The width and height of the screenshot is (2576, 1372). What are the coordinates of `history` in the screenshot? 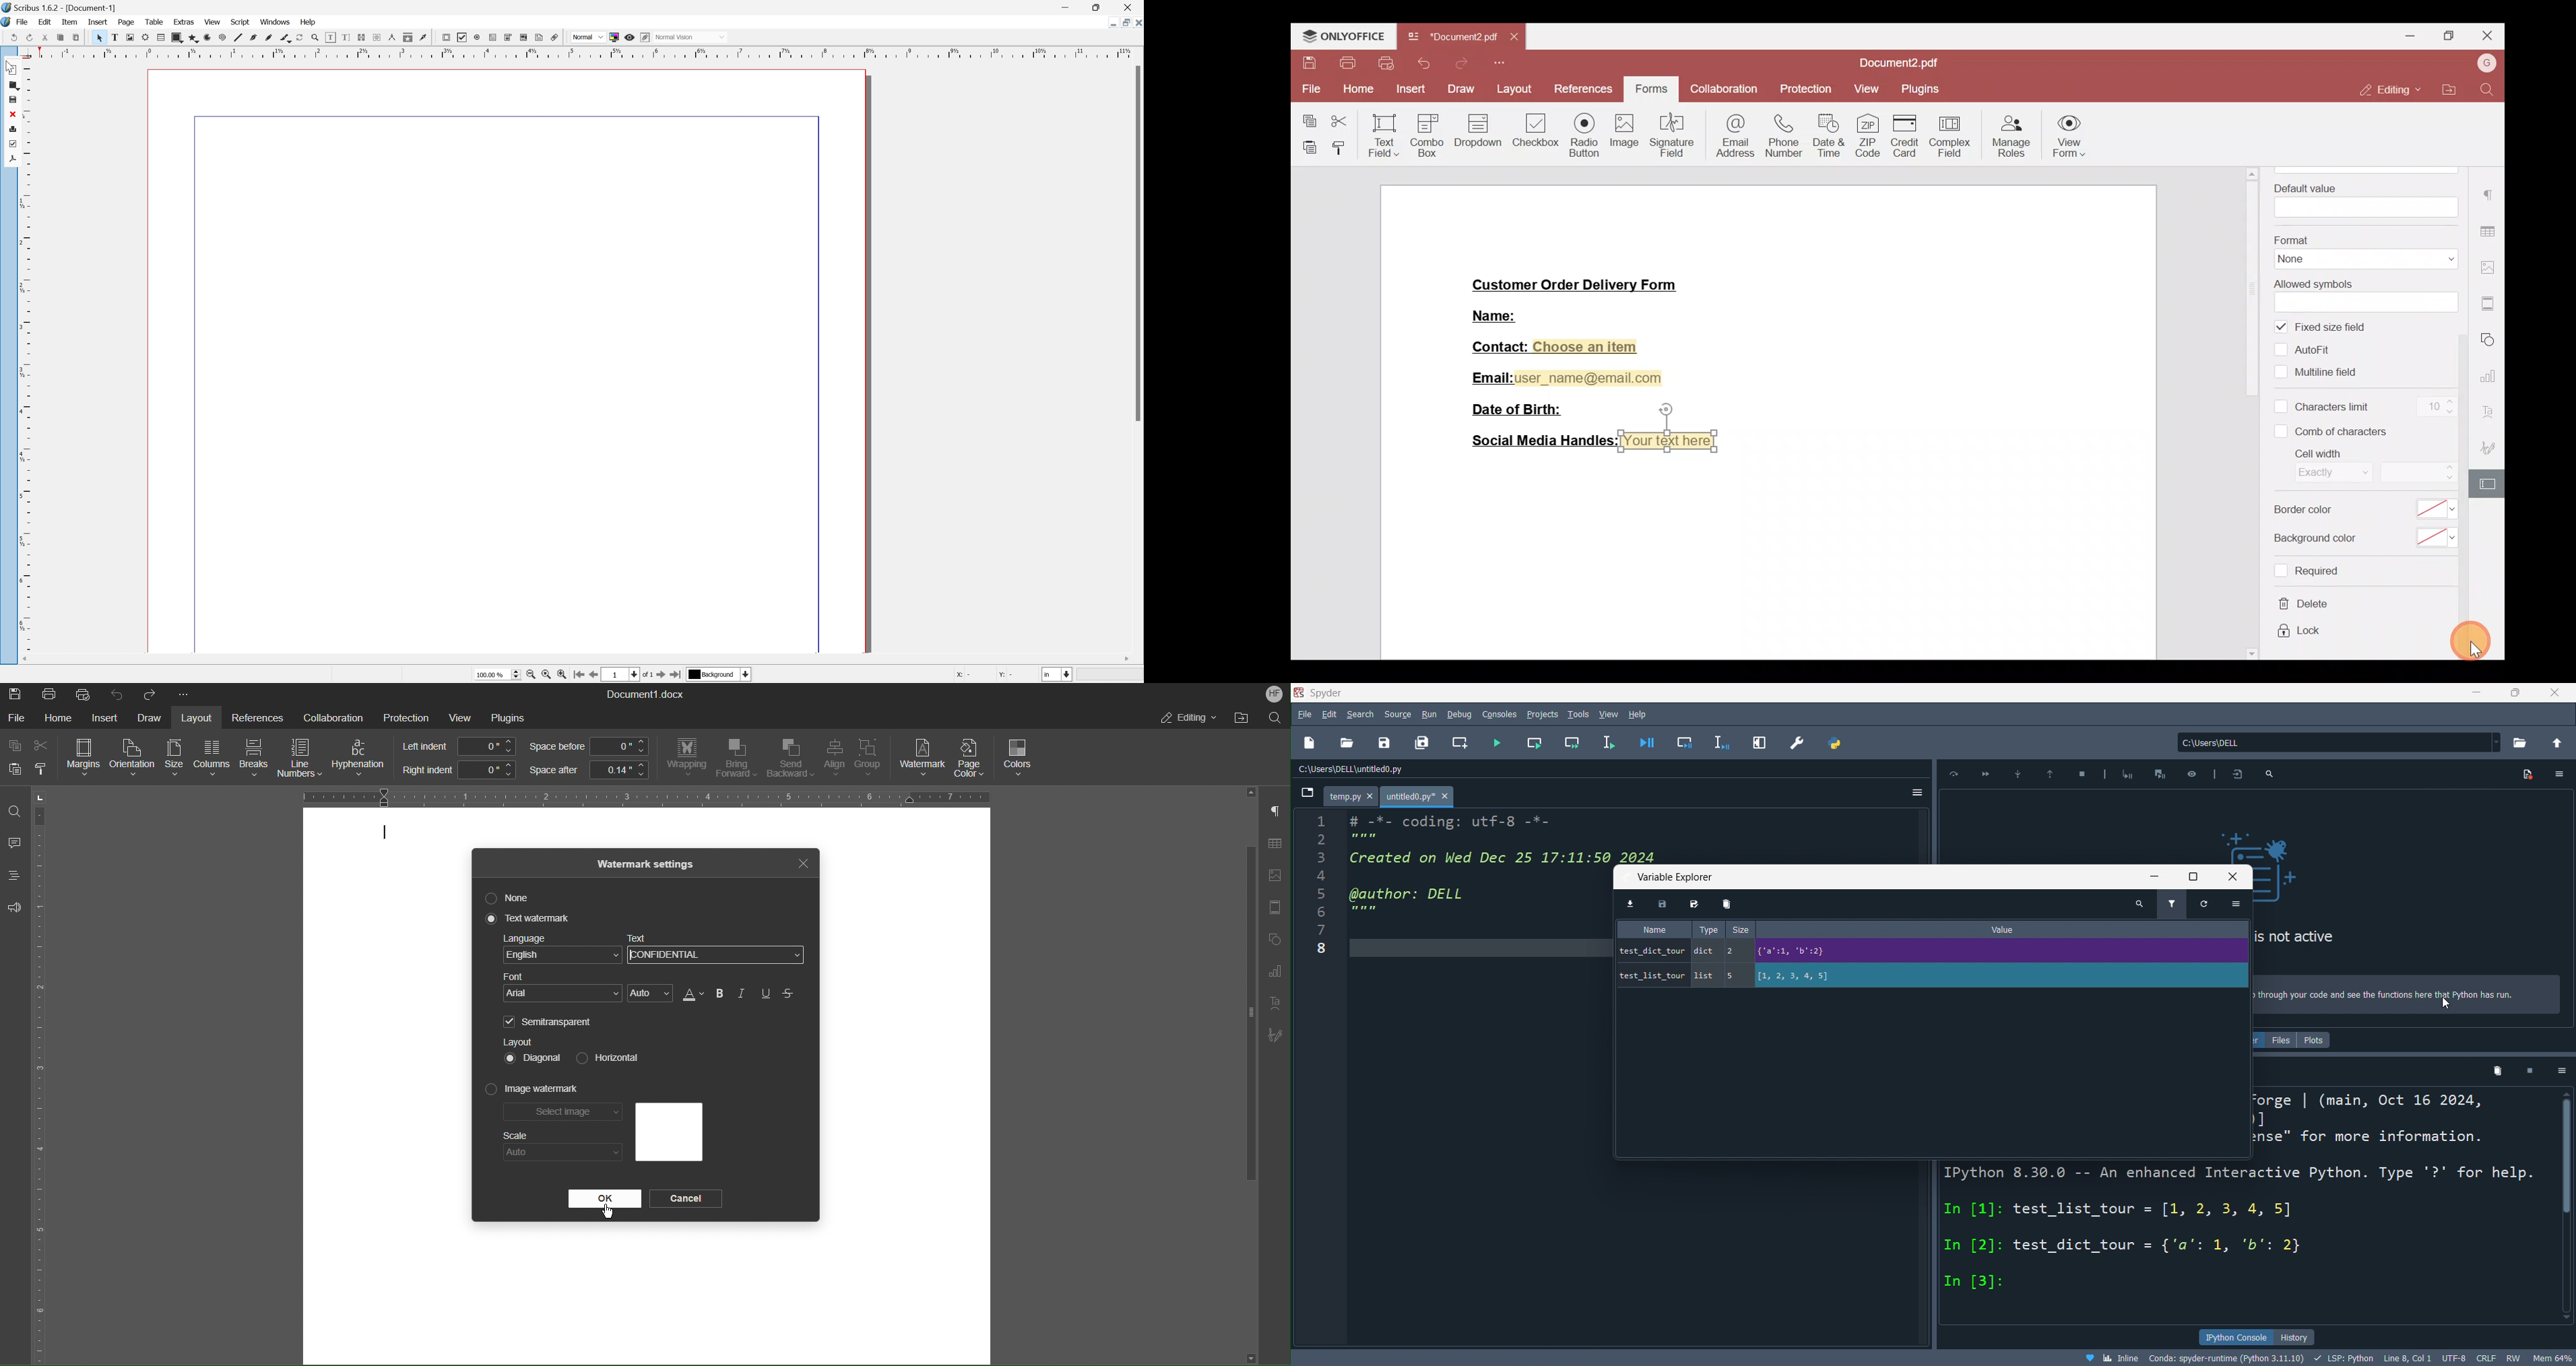 It's located at (2297, 1336).